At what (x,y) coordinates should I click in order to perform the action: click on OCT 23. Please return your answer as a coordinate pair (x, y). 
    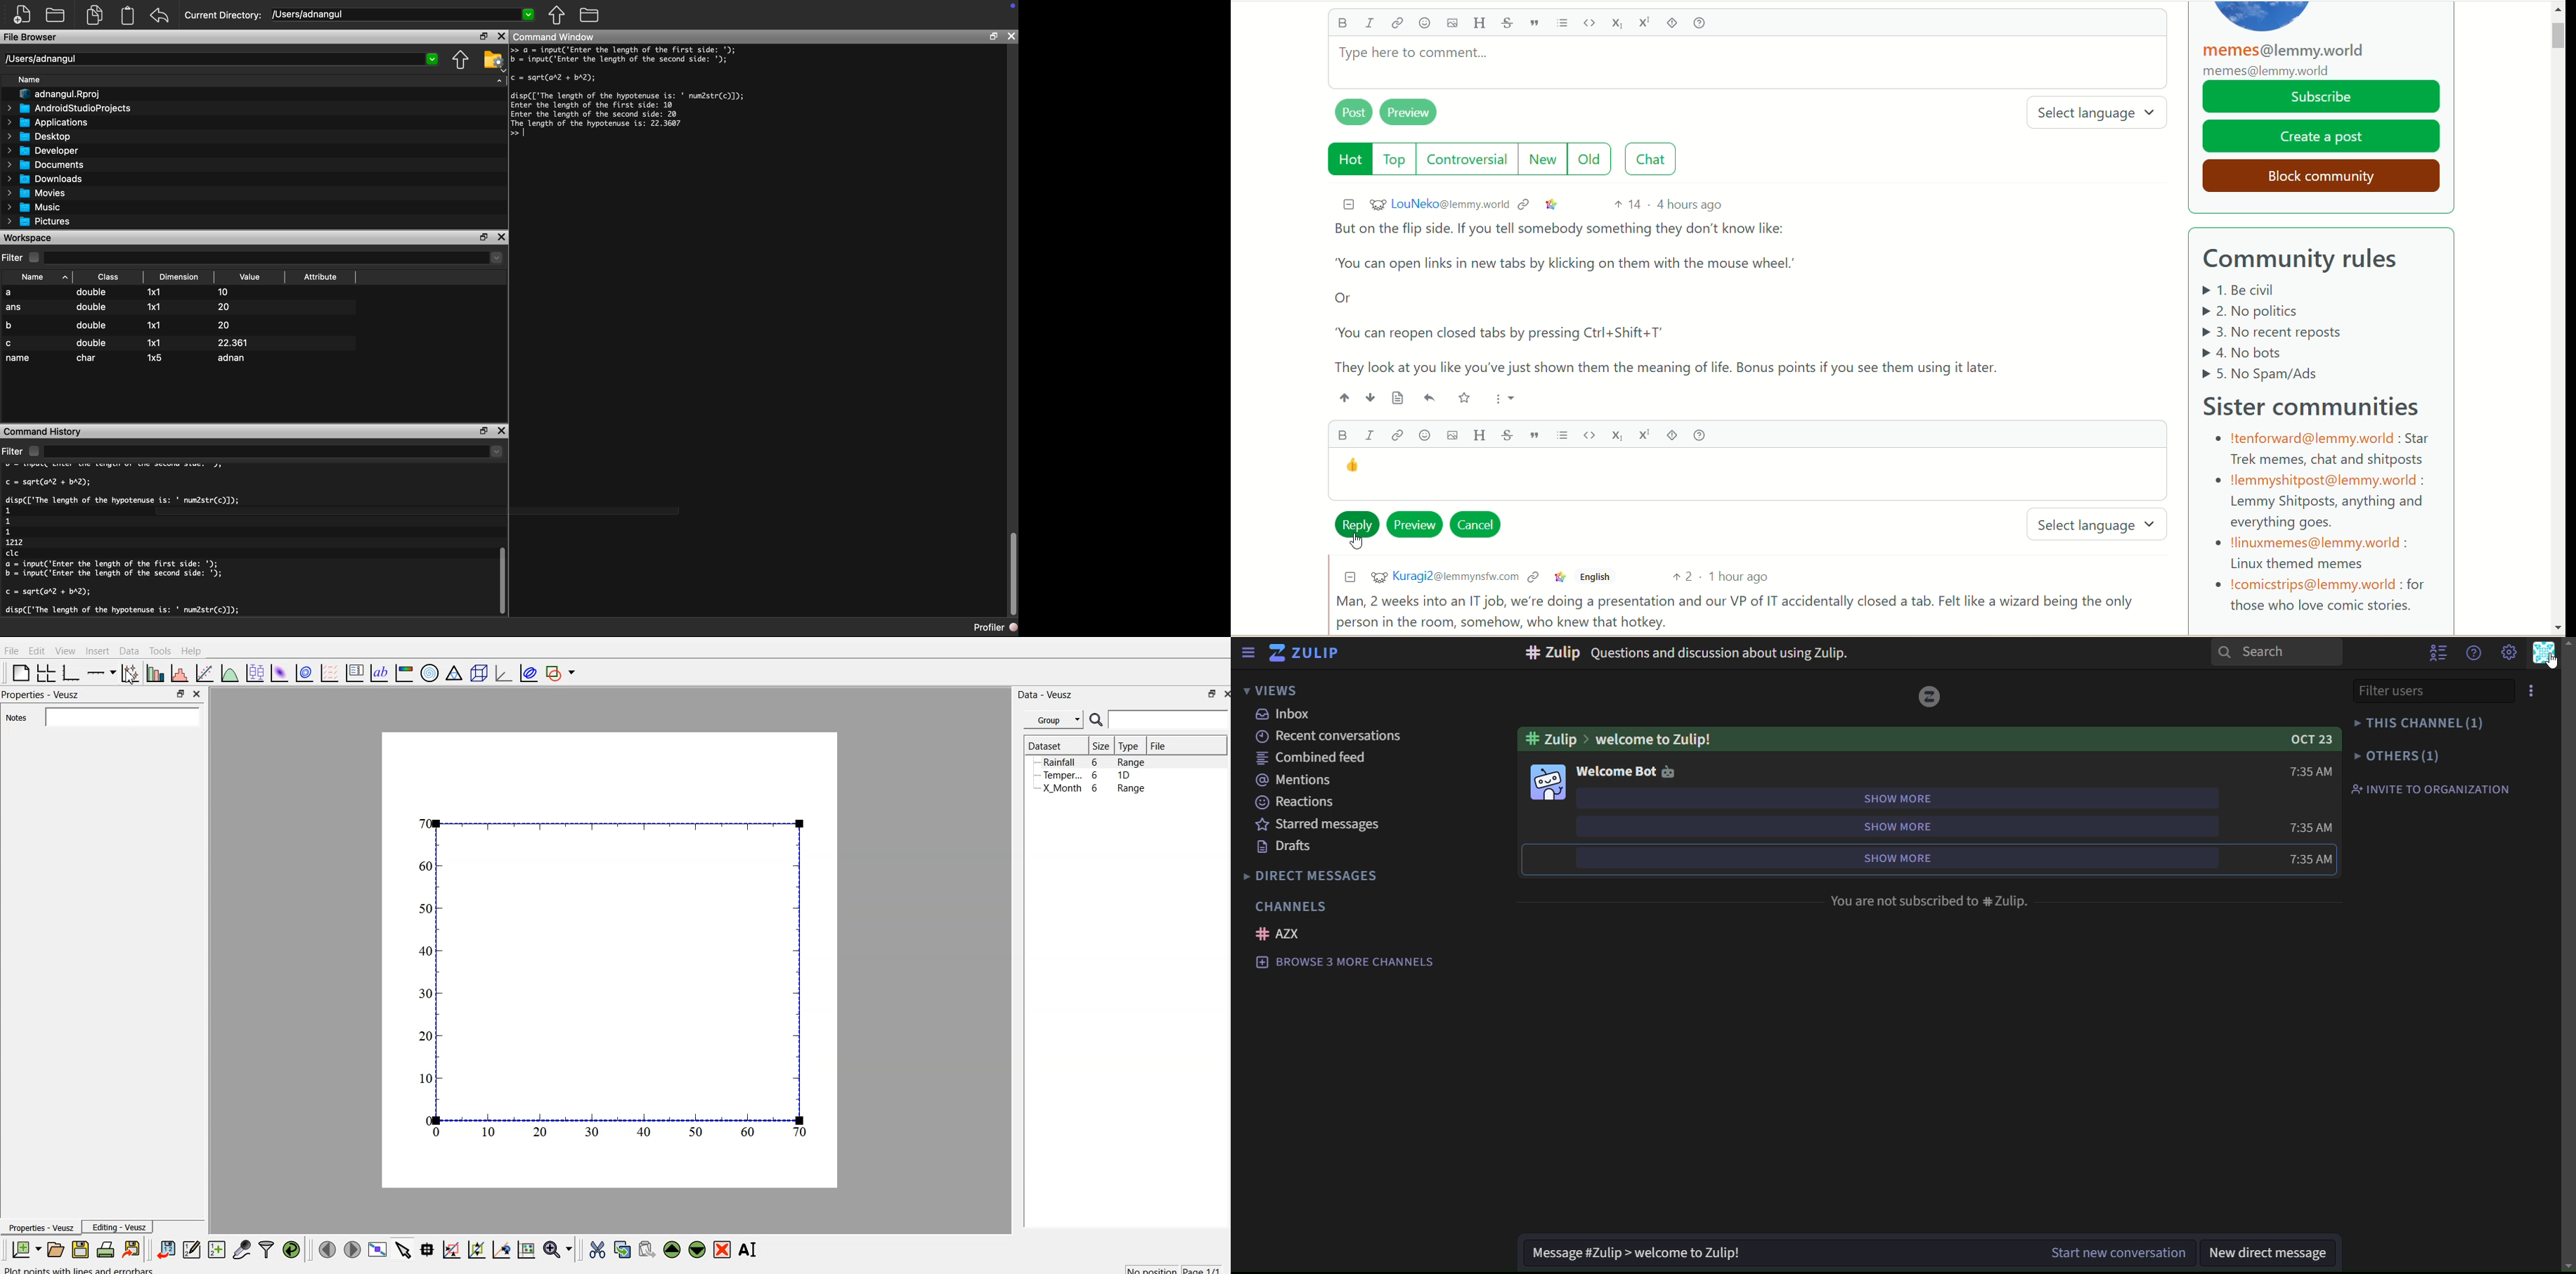
    Looking at the image, I should click on (2306, 738).